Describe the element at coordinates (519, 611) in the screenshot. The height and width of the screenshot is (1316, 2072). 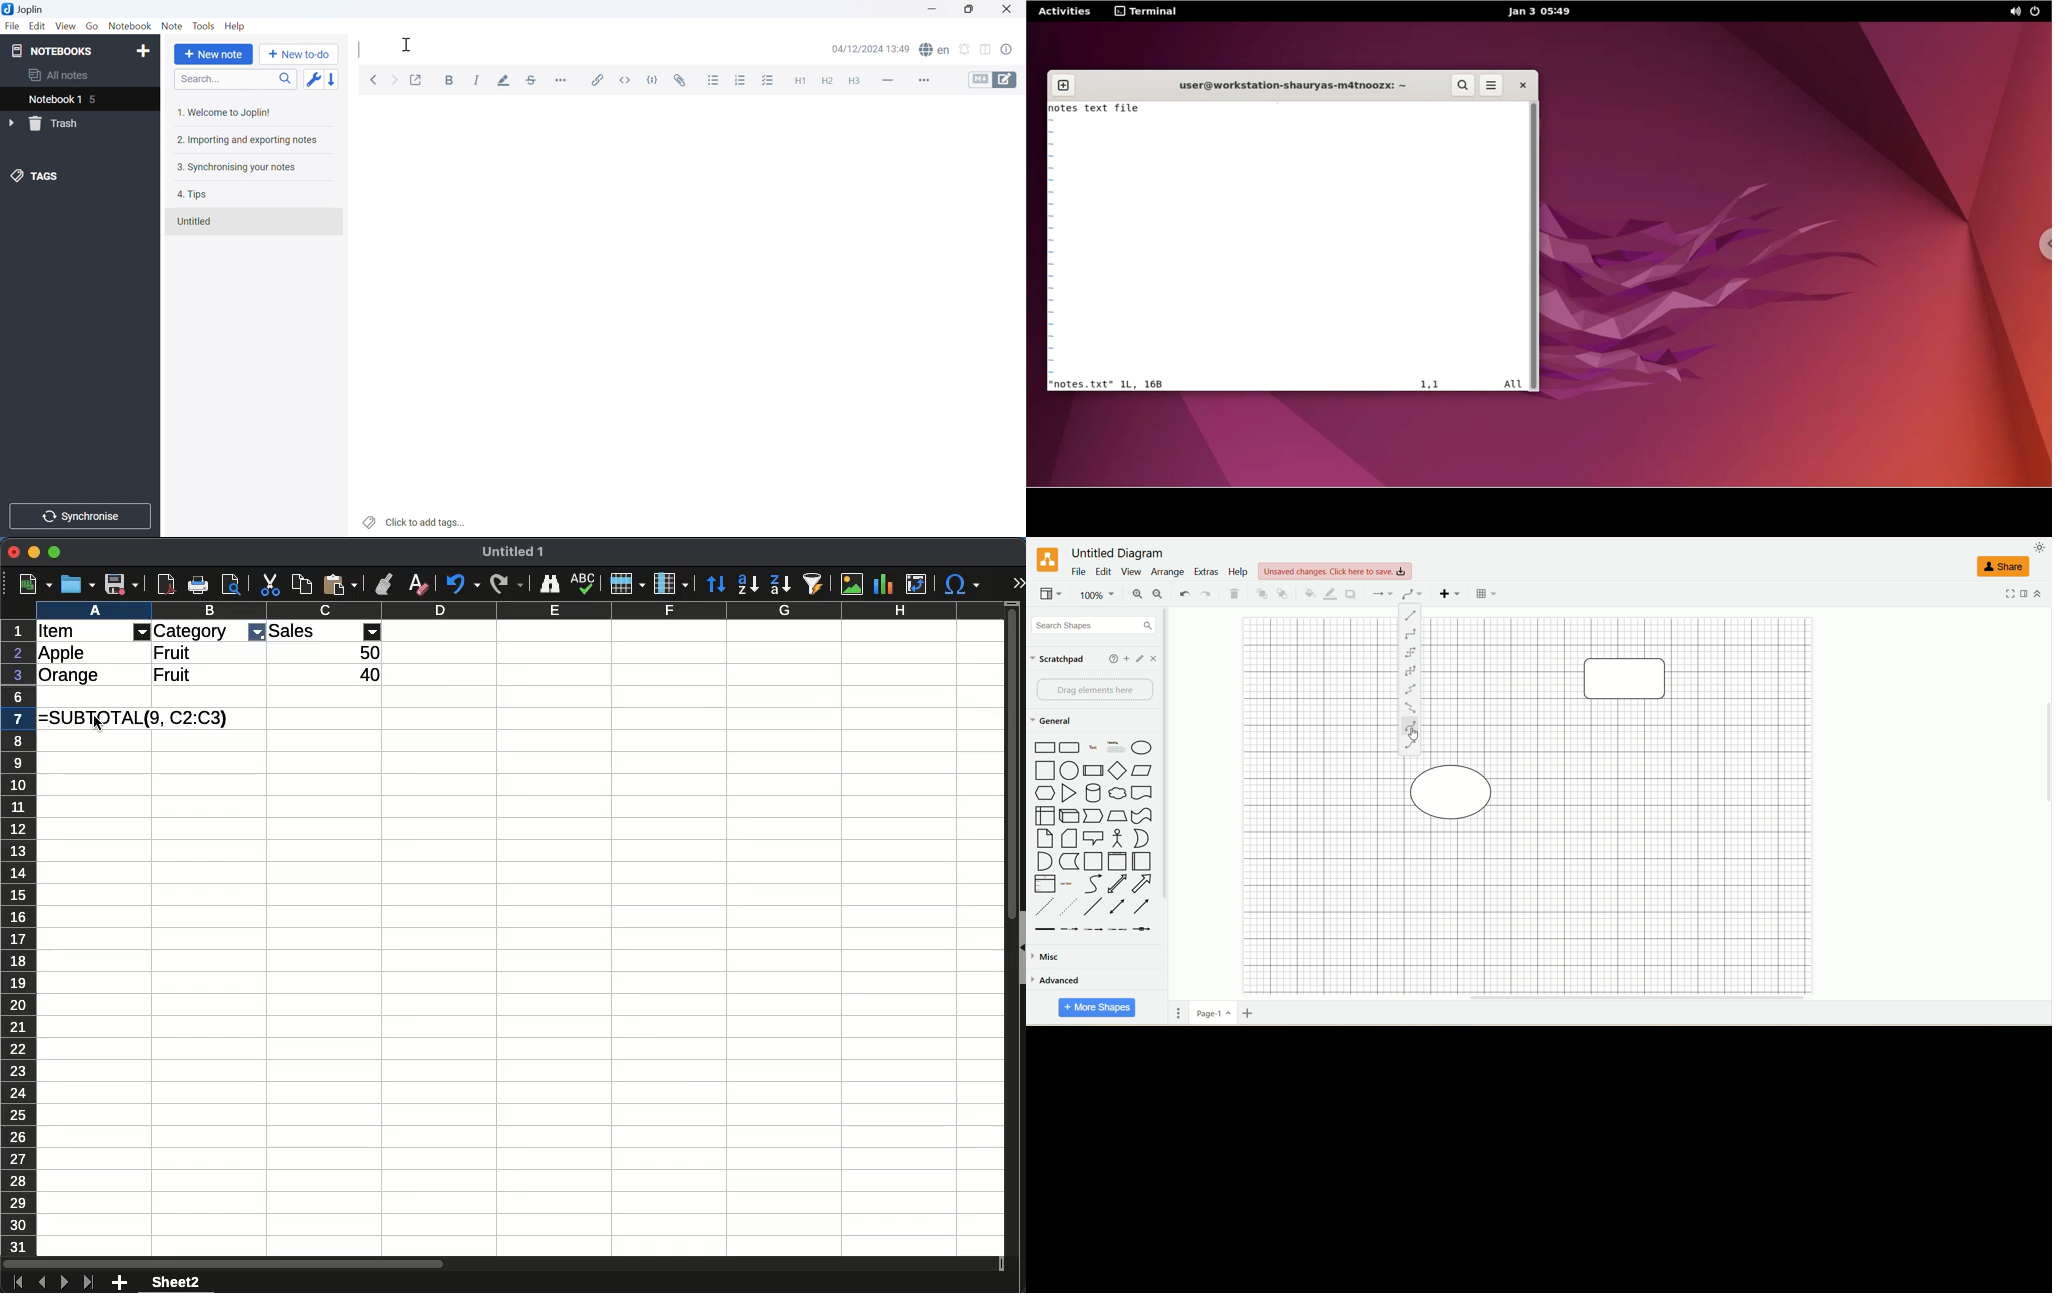
I see `column` at that location.